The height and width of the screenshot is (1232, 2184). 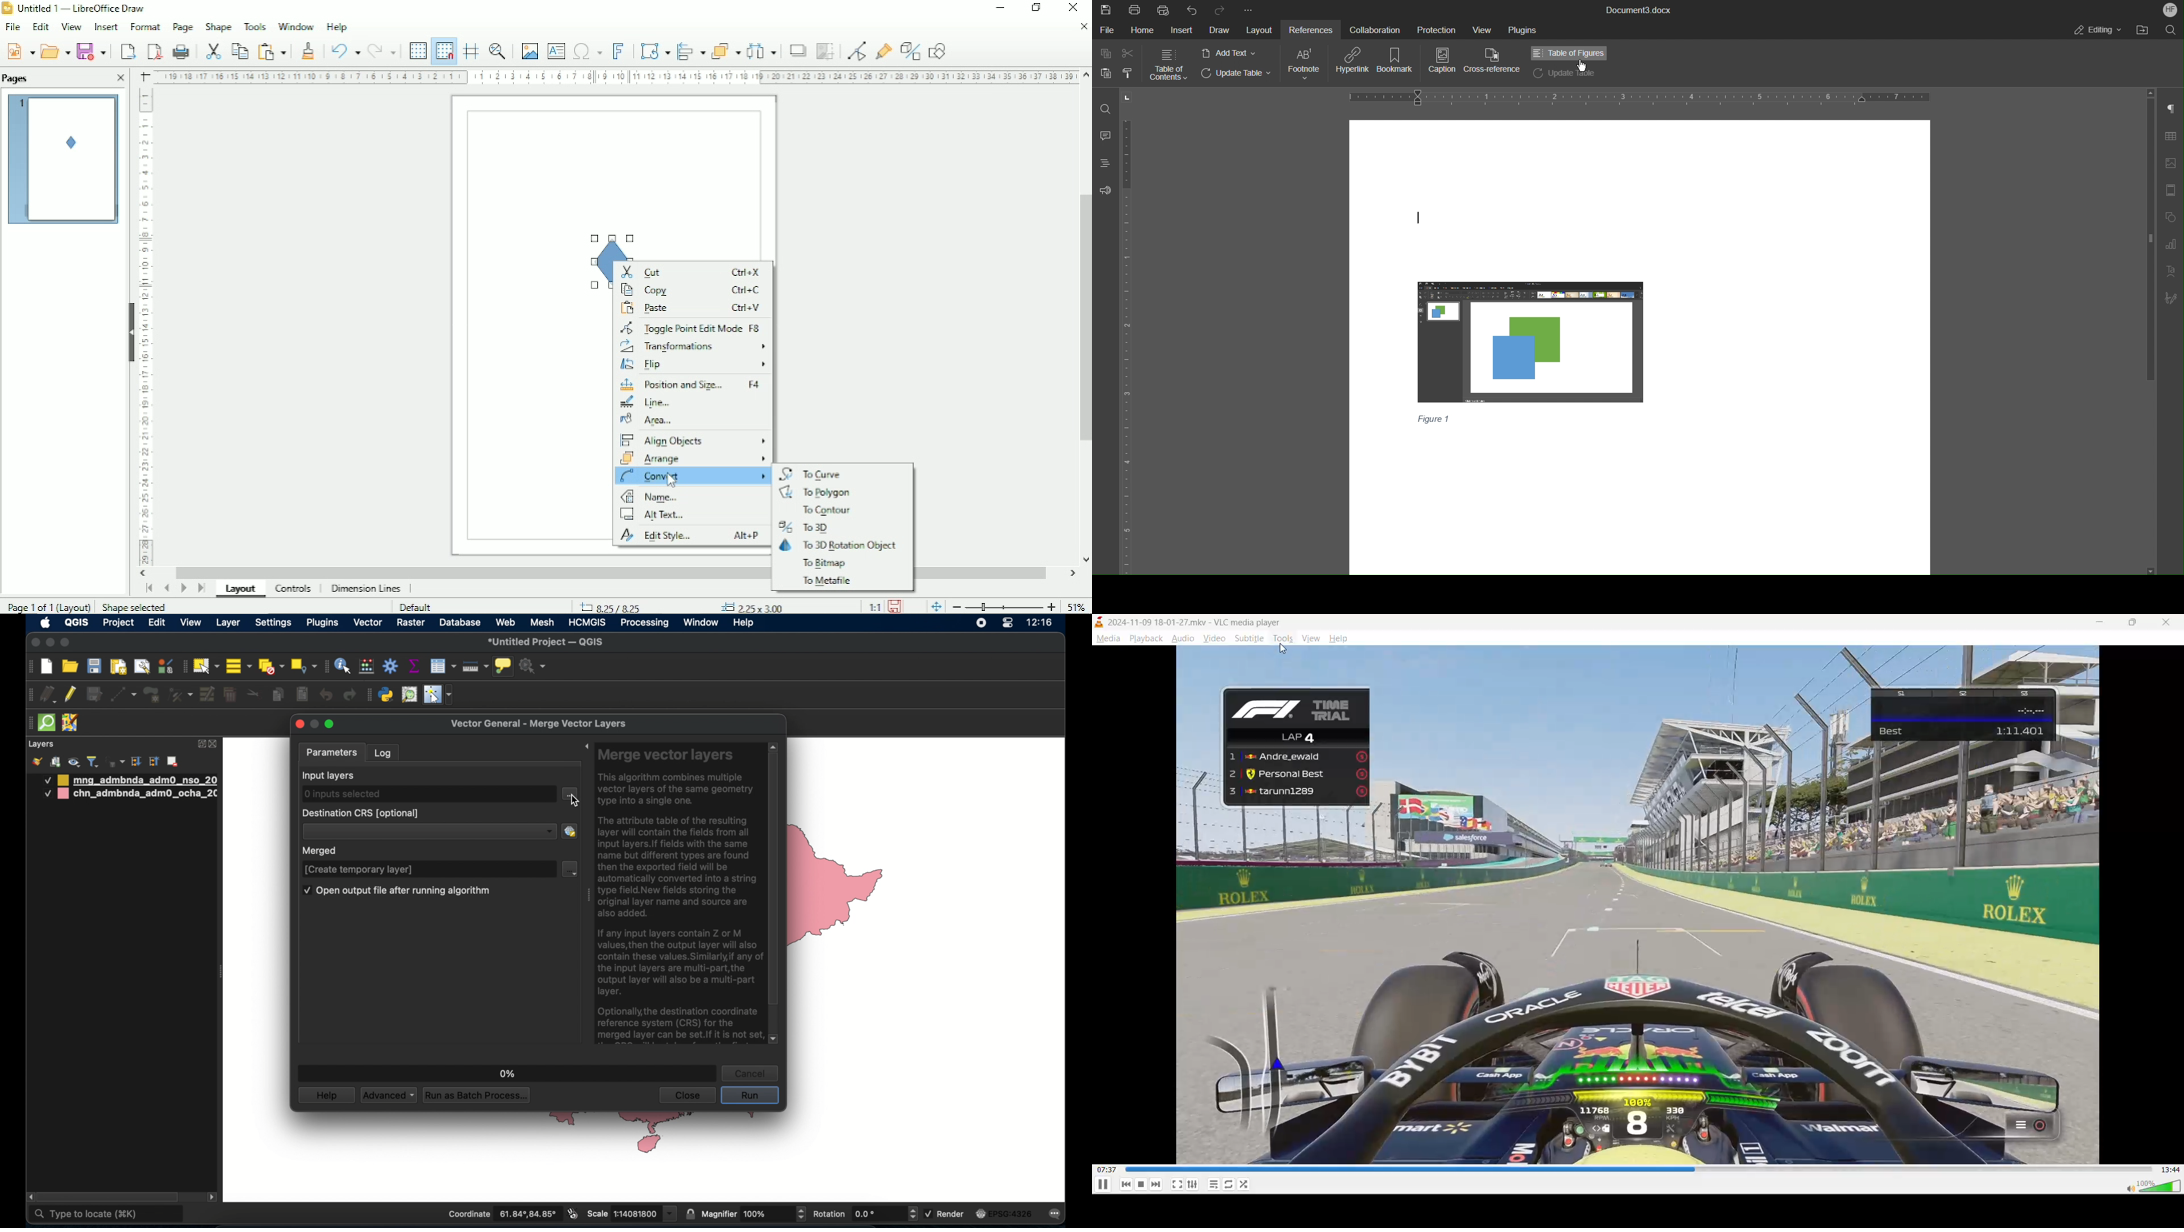 What do you see at coordinates (612, 78) in the screenshot?
I see `Horizontal scale` at bounding box center [612, 78].